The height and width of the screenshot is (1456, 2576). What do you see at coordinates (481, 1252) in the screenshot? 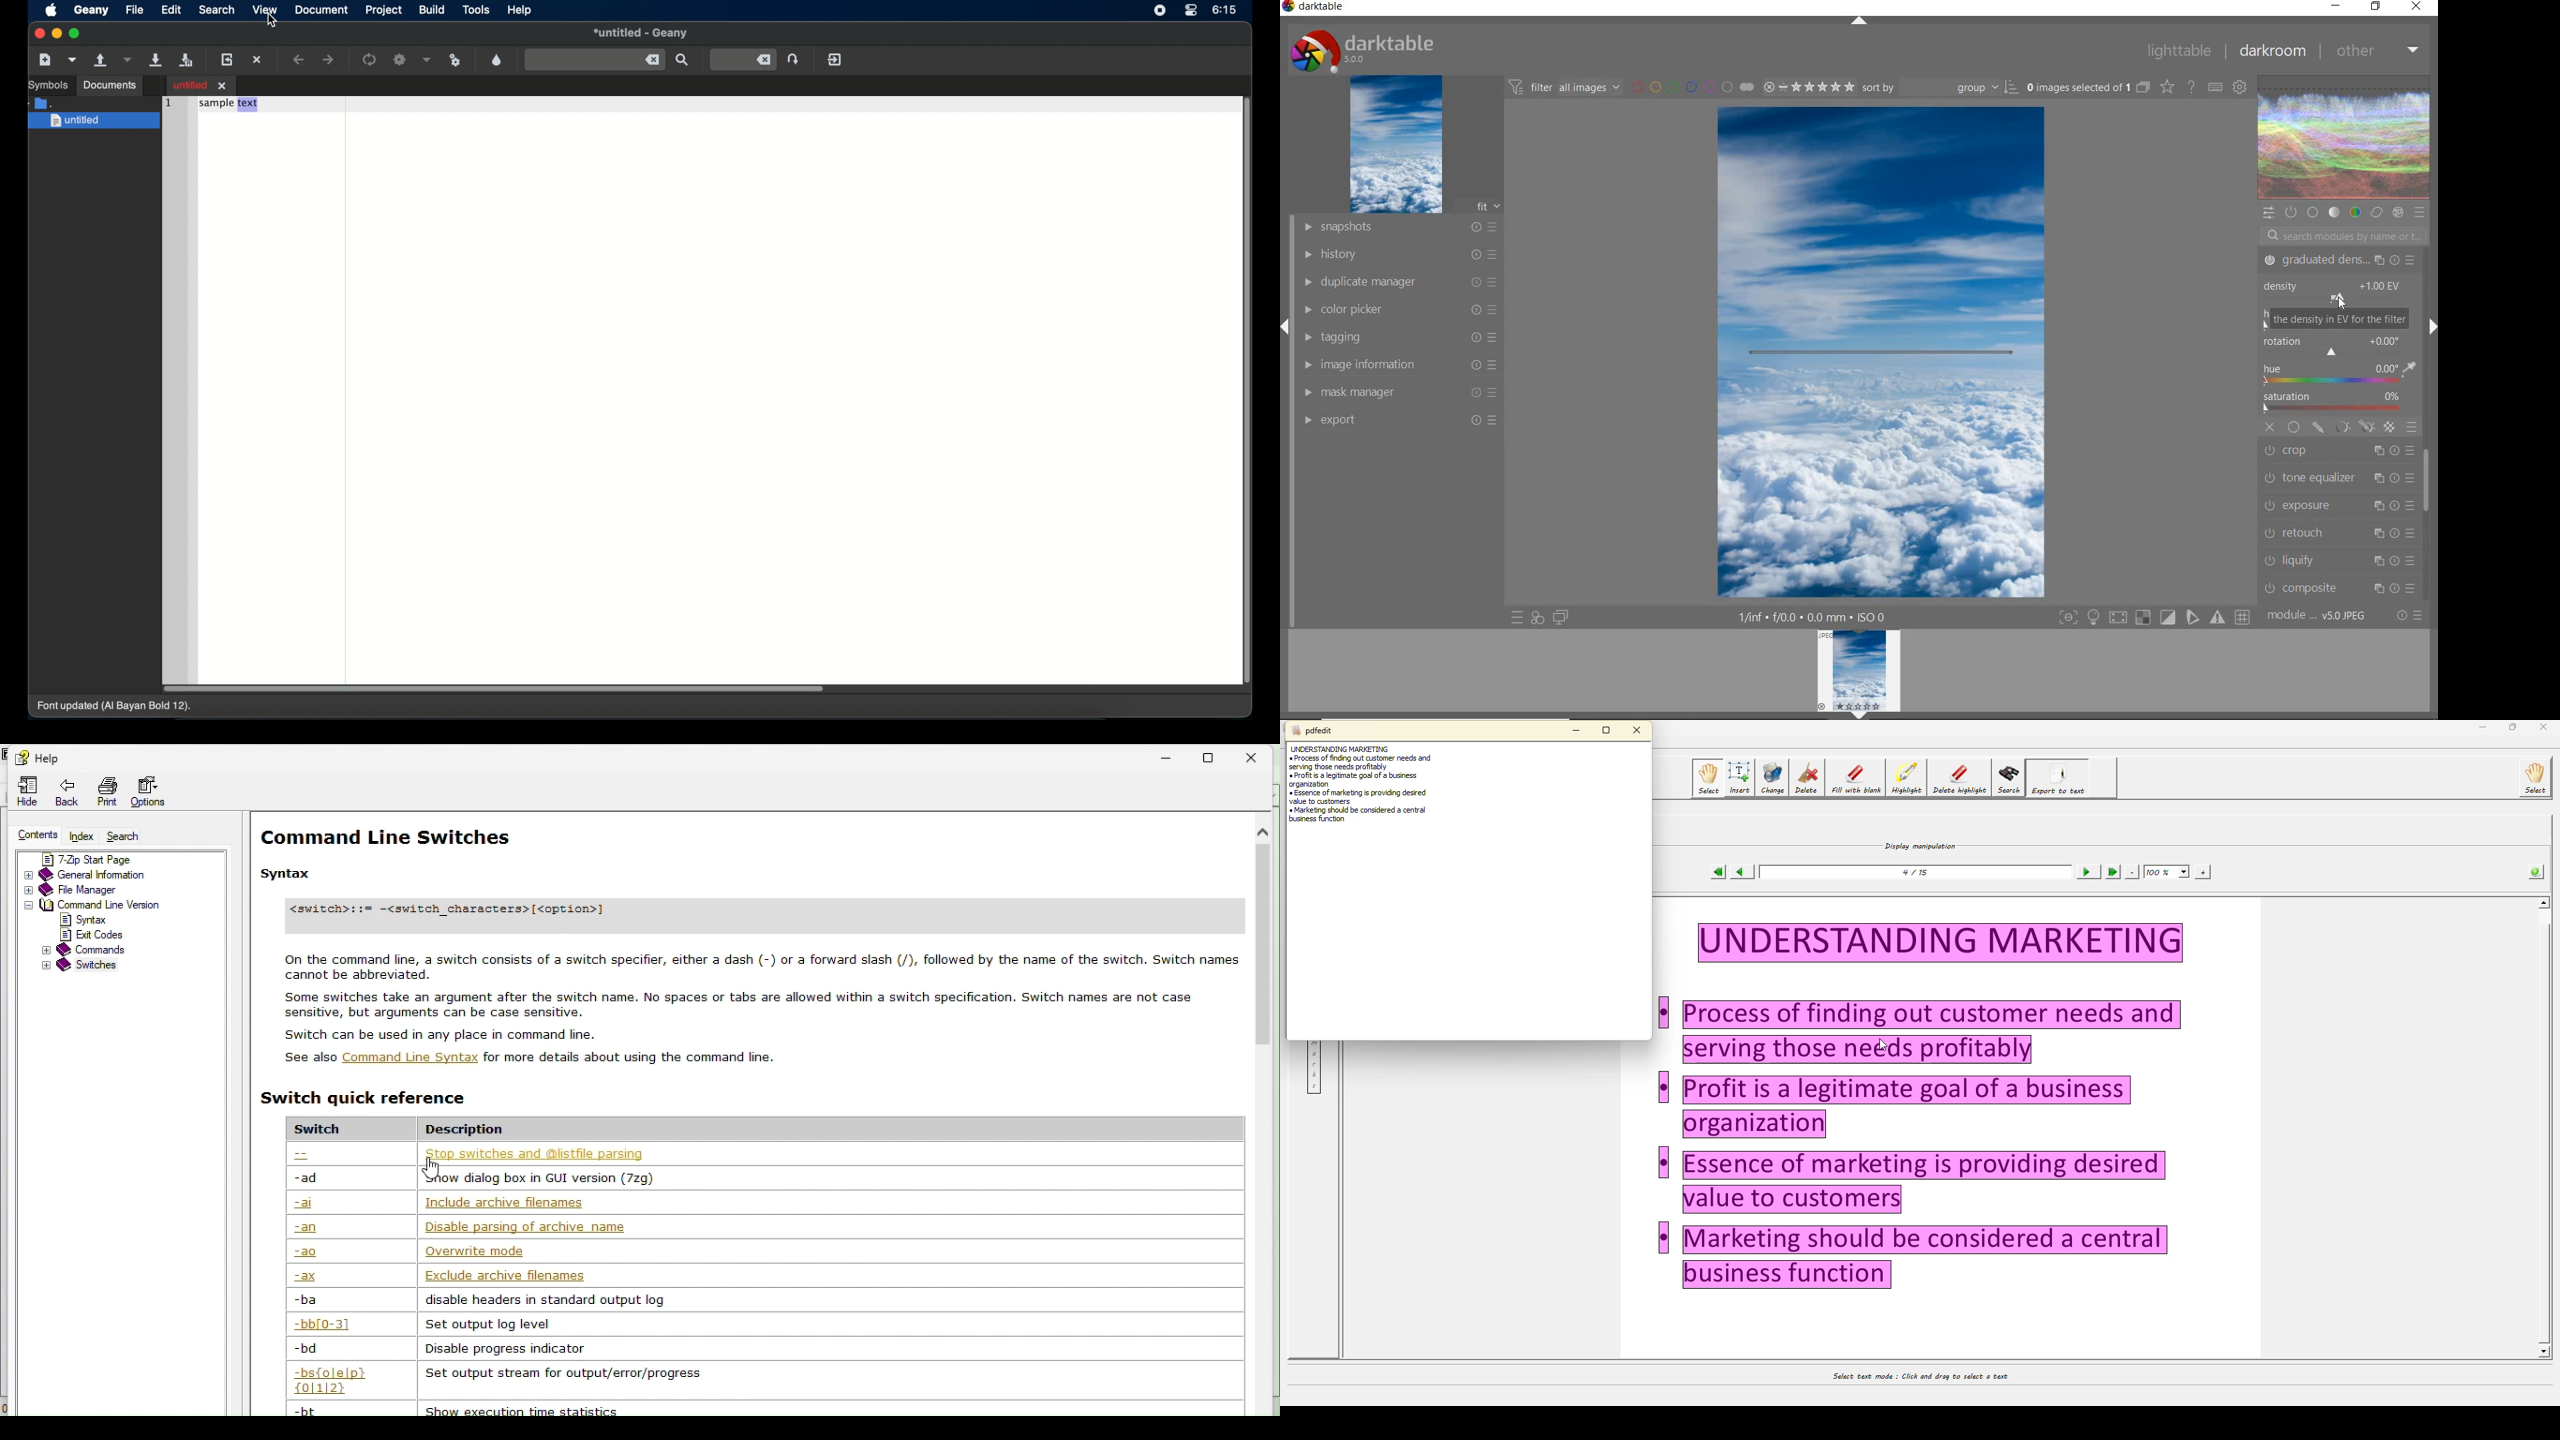
I see `| Querwnte mode` at bounding box center [481, 1252].